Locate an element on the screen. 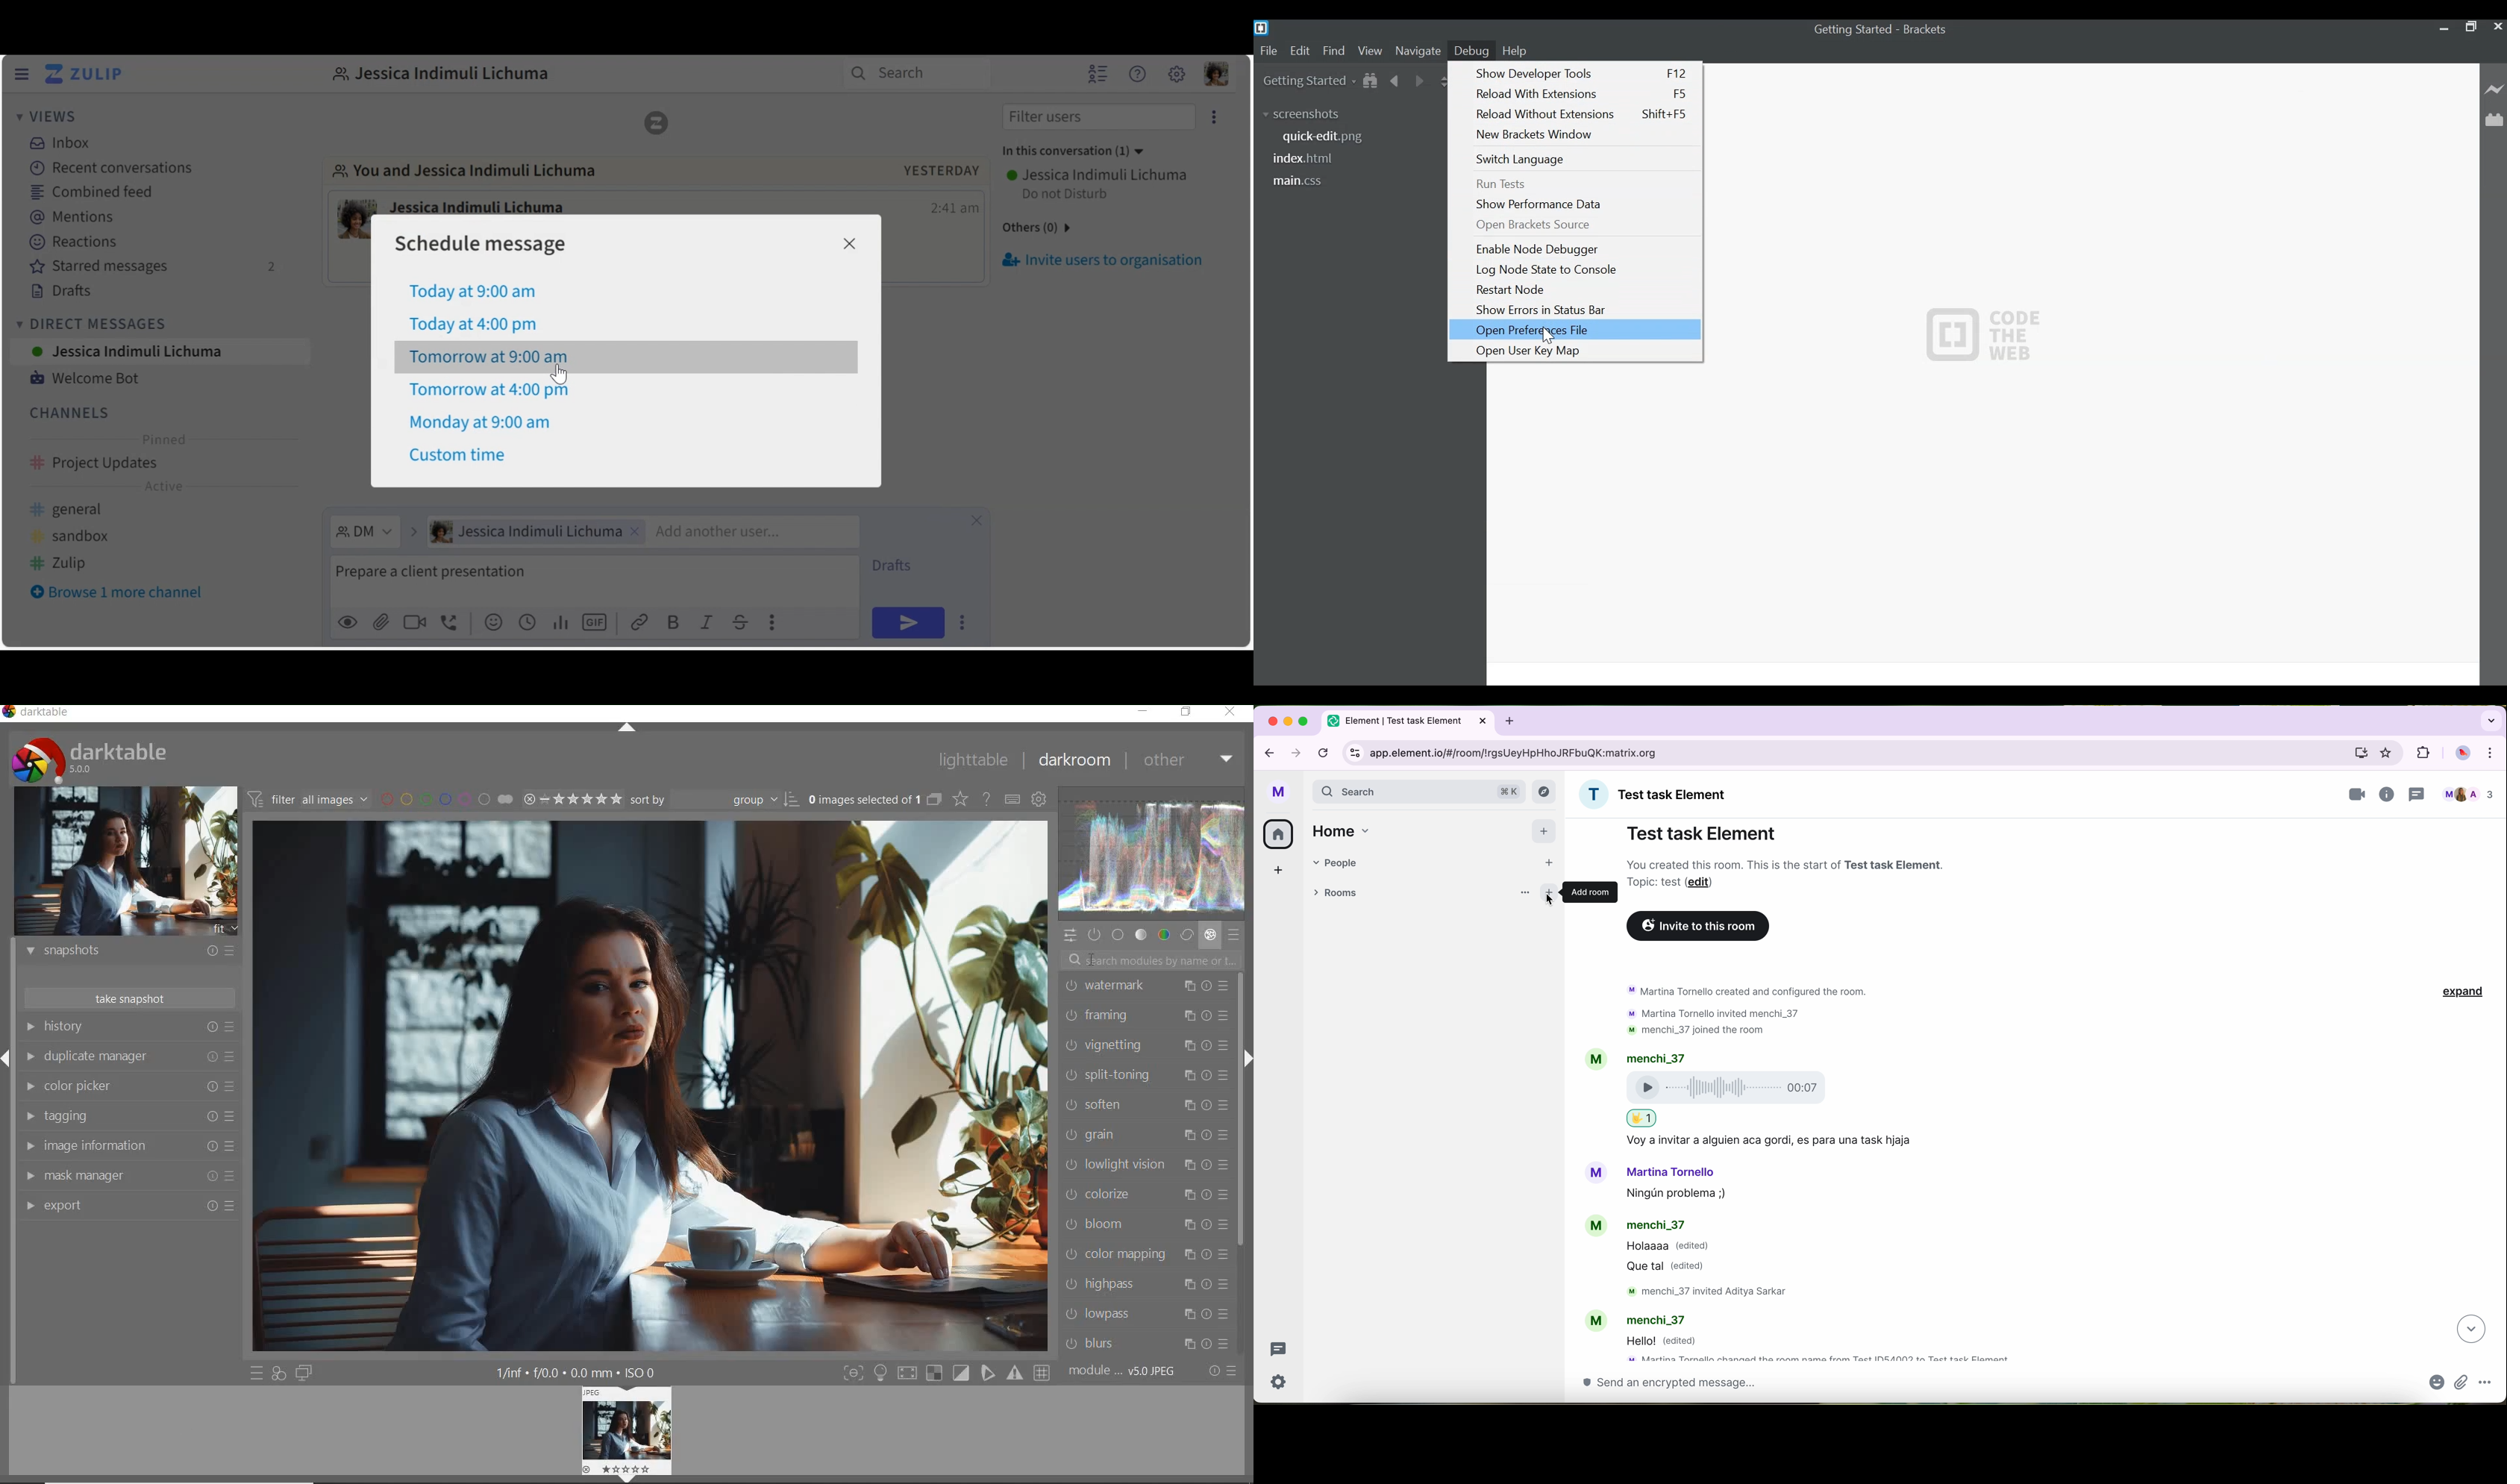 The image size is (2520, 1484). Split the Editor Vertically or horizontally is located at coordinates (1443, 82).